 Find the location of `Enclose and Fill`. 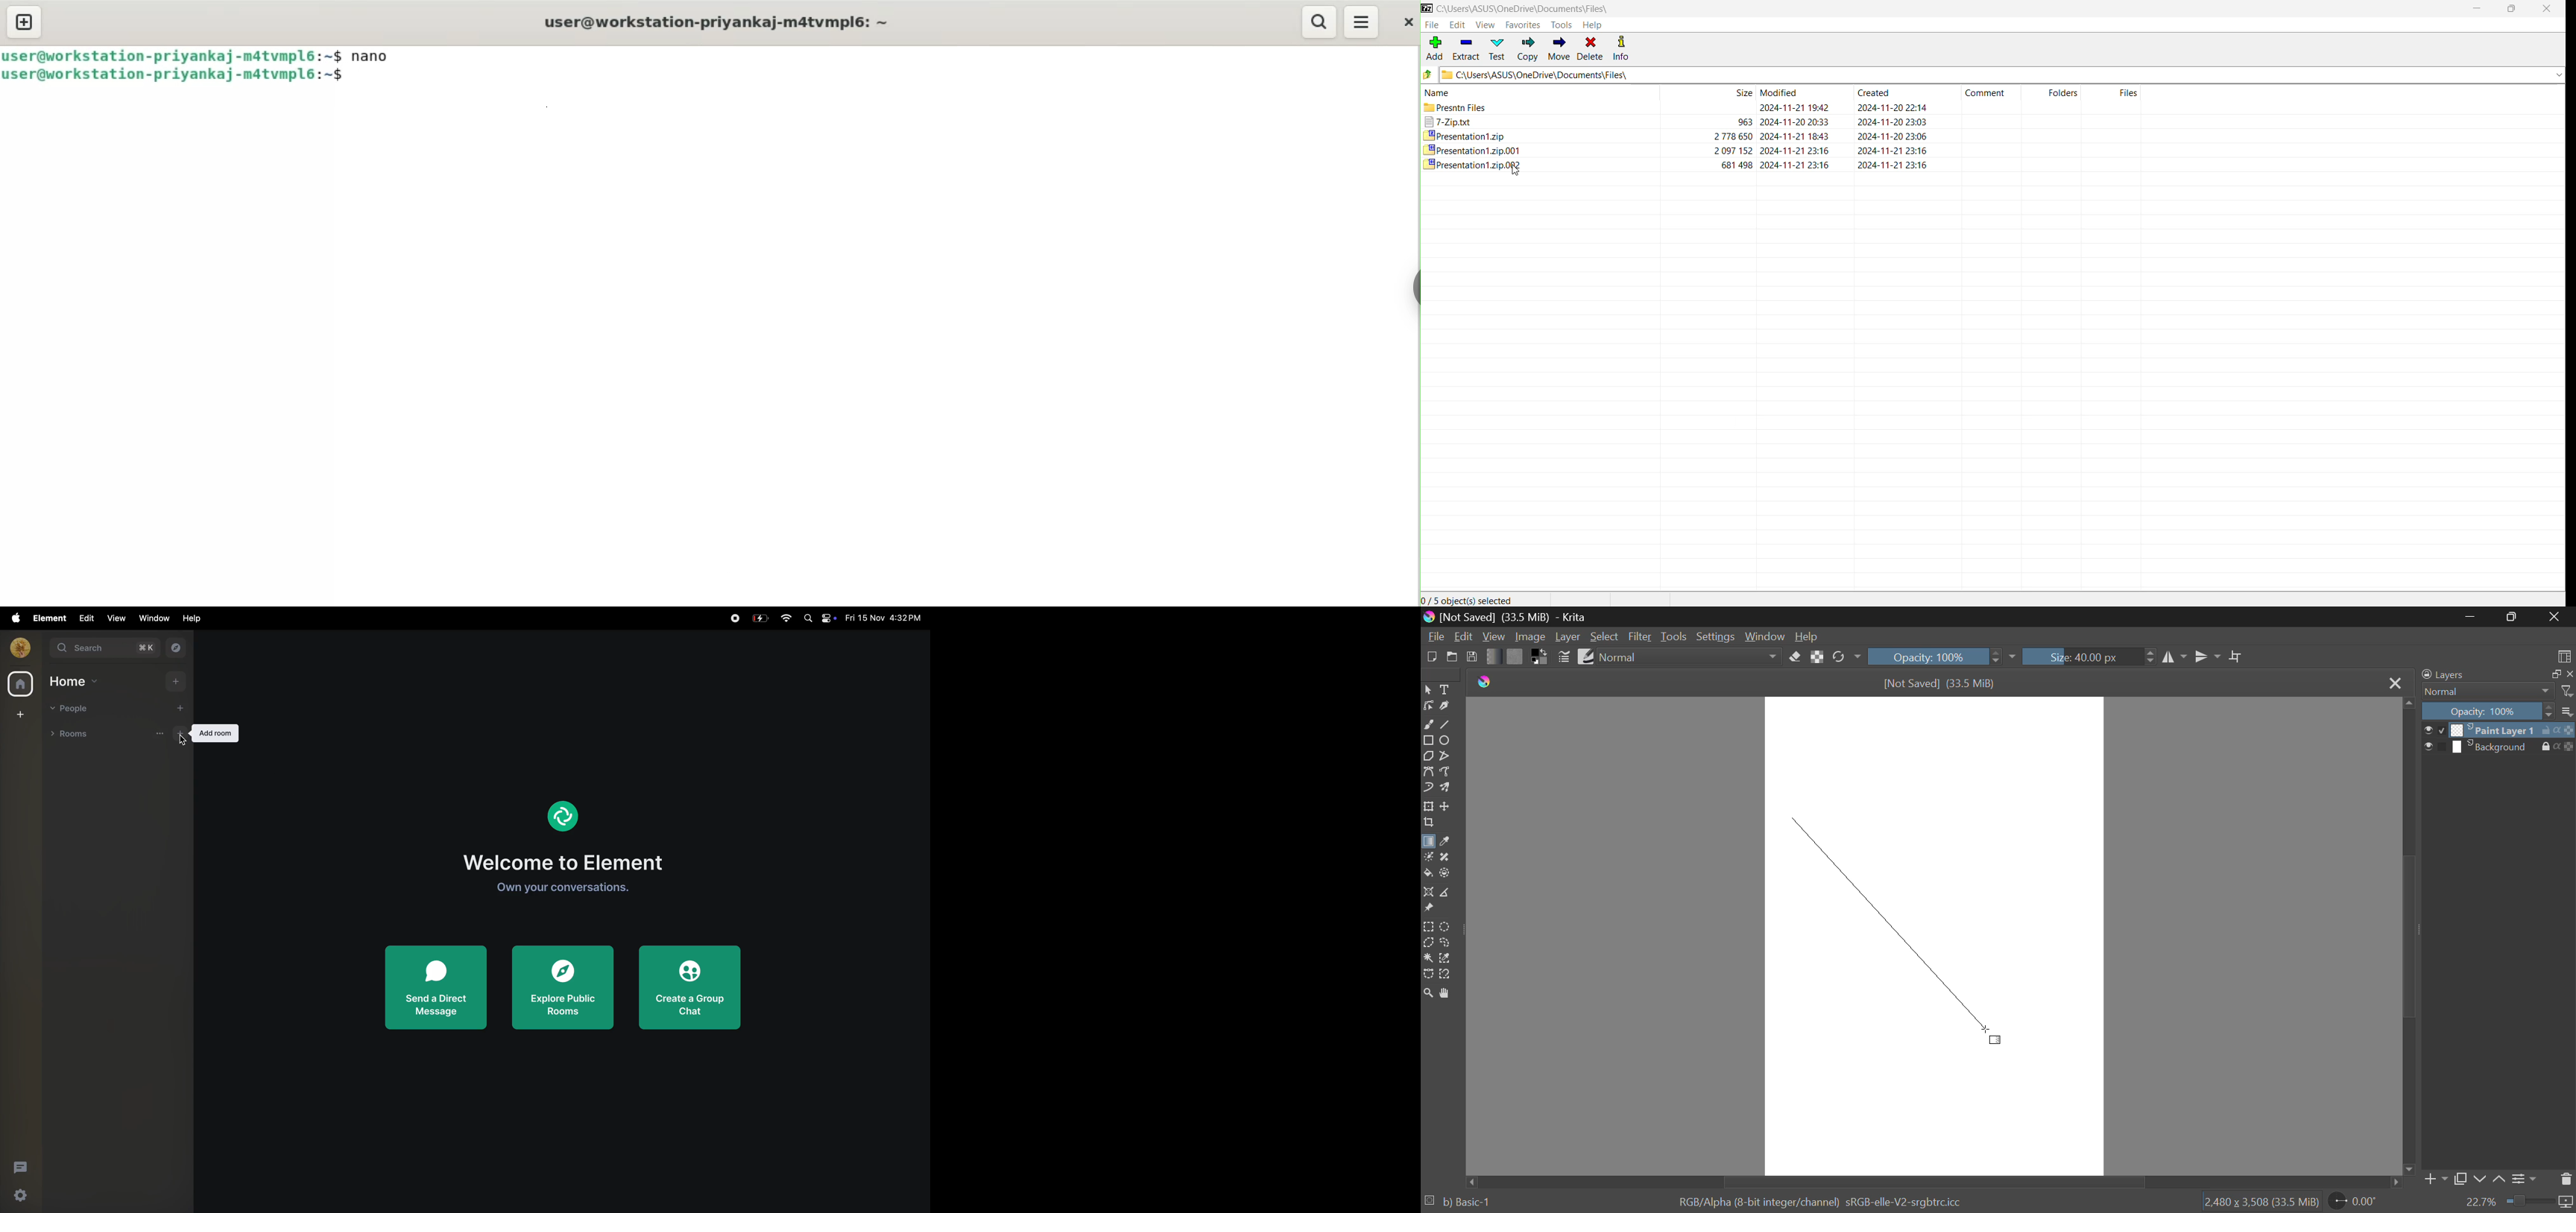

Enclose and Fill is located at coordinates (1444, 873).